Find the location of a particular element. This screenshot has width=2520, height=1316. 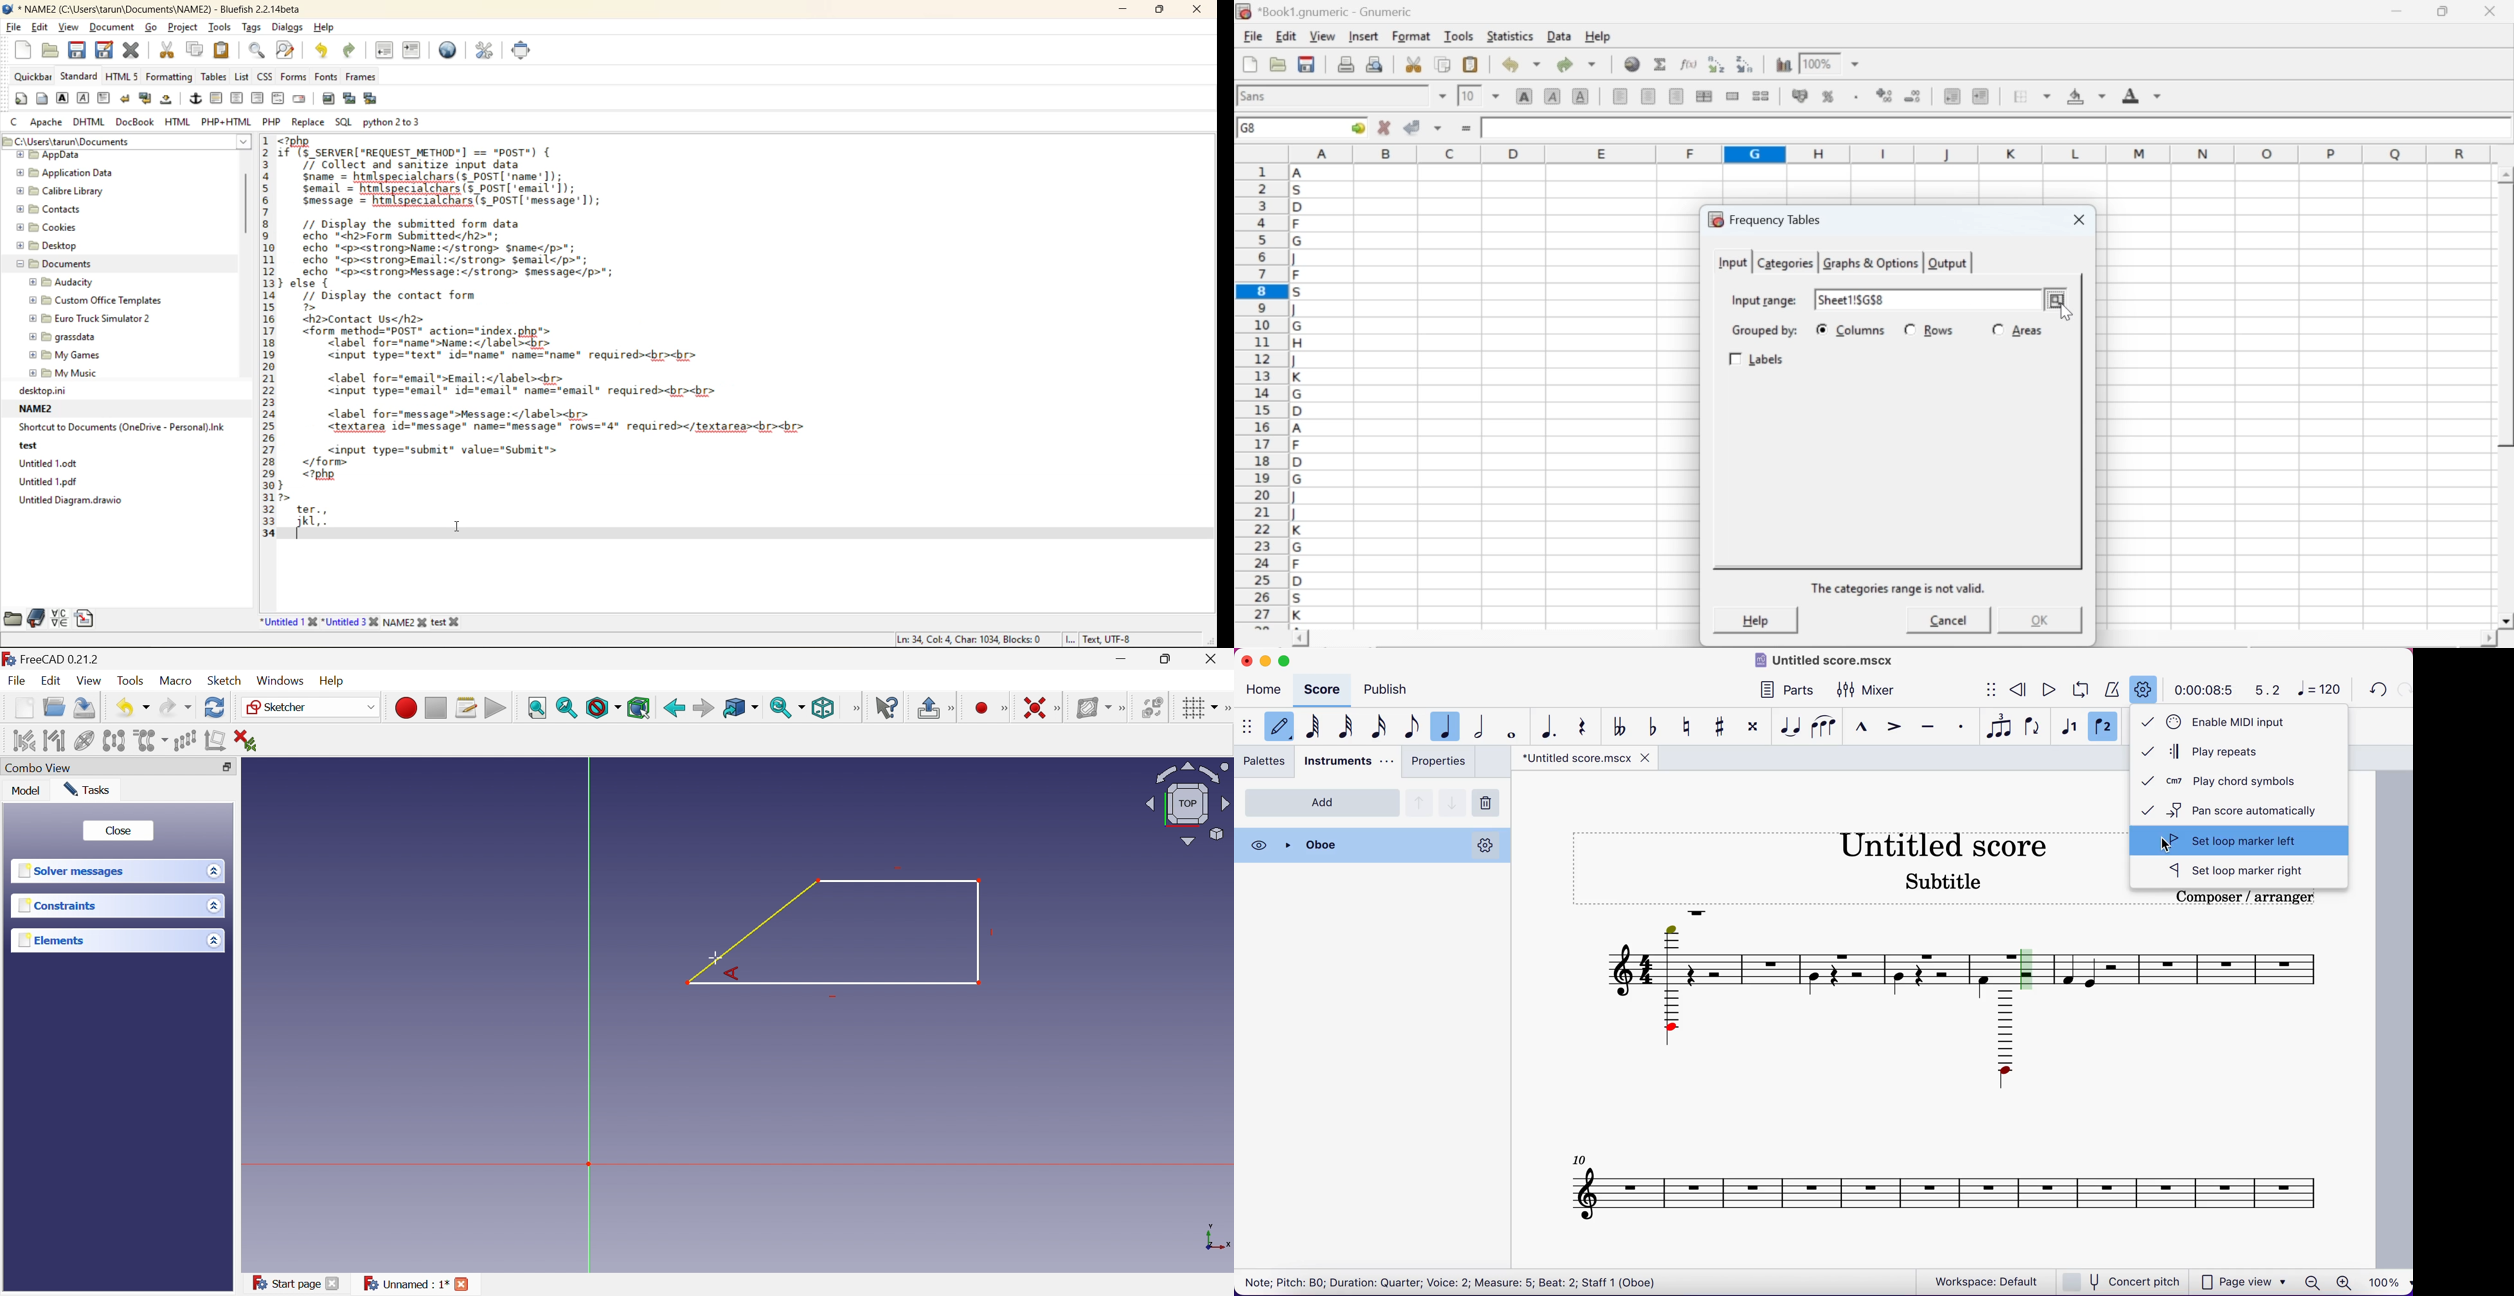

Show/Hide B-spline information layer is located at coordinates (1090, 707).